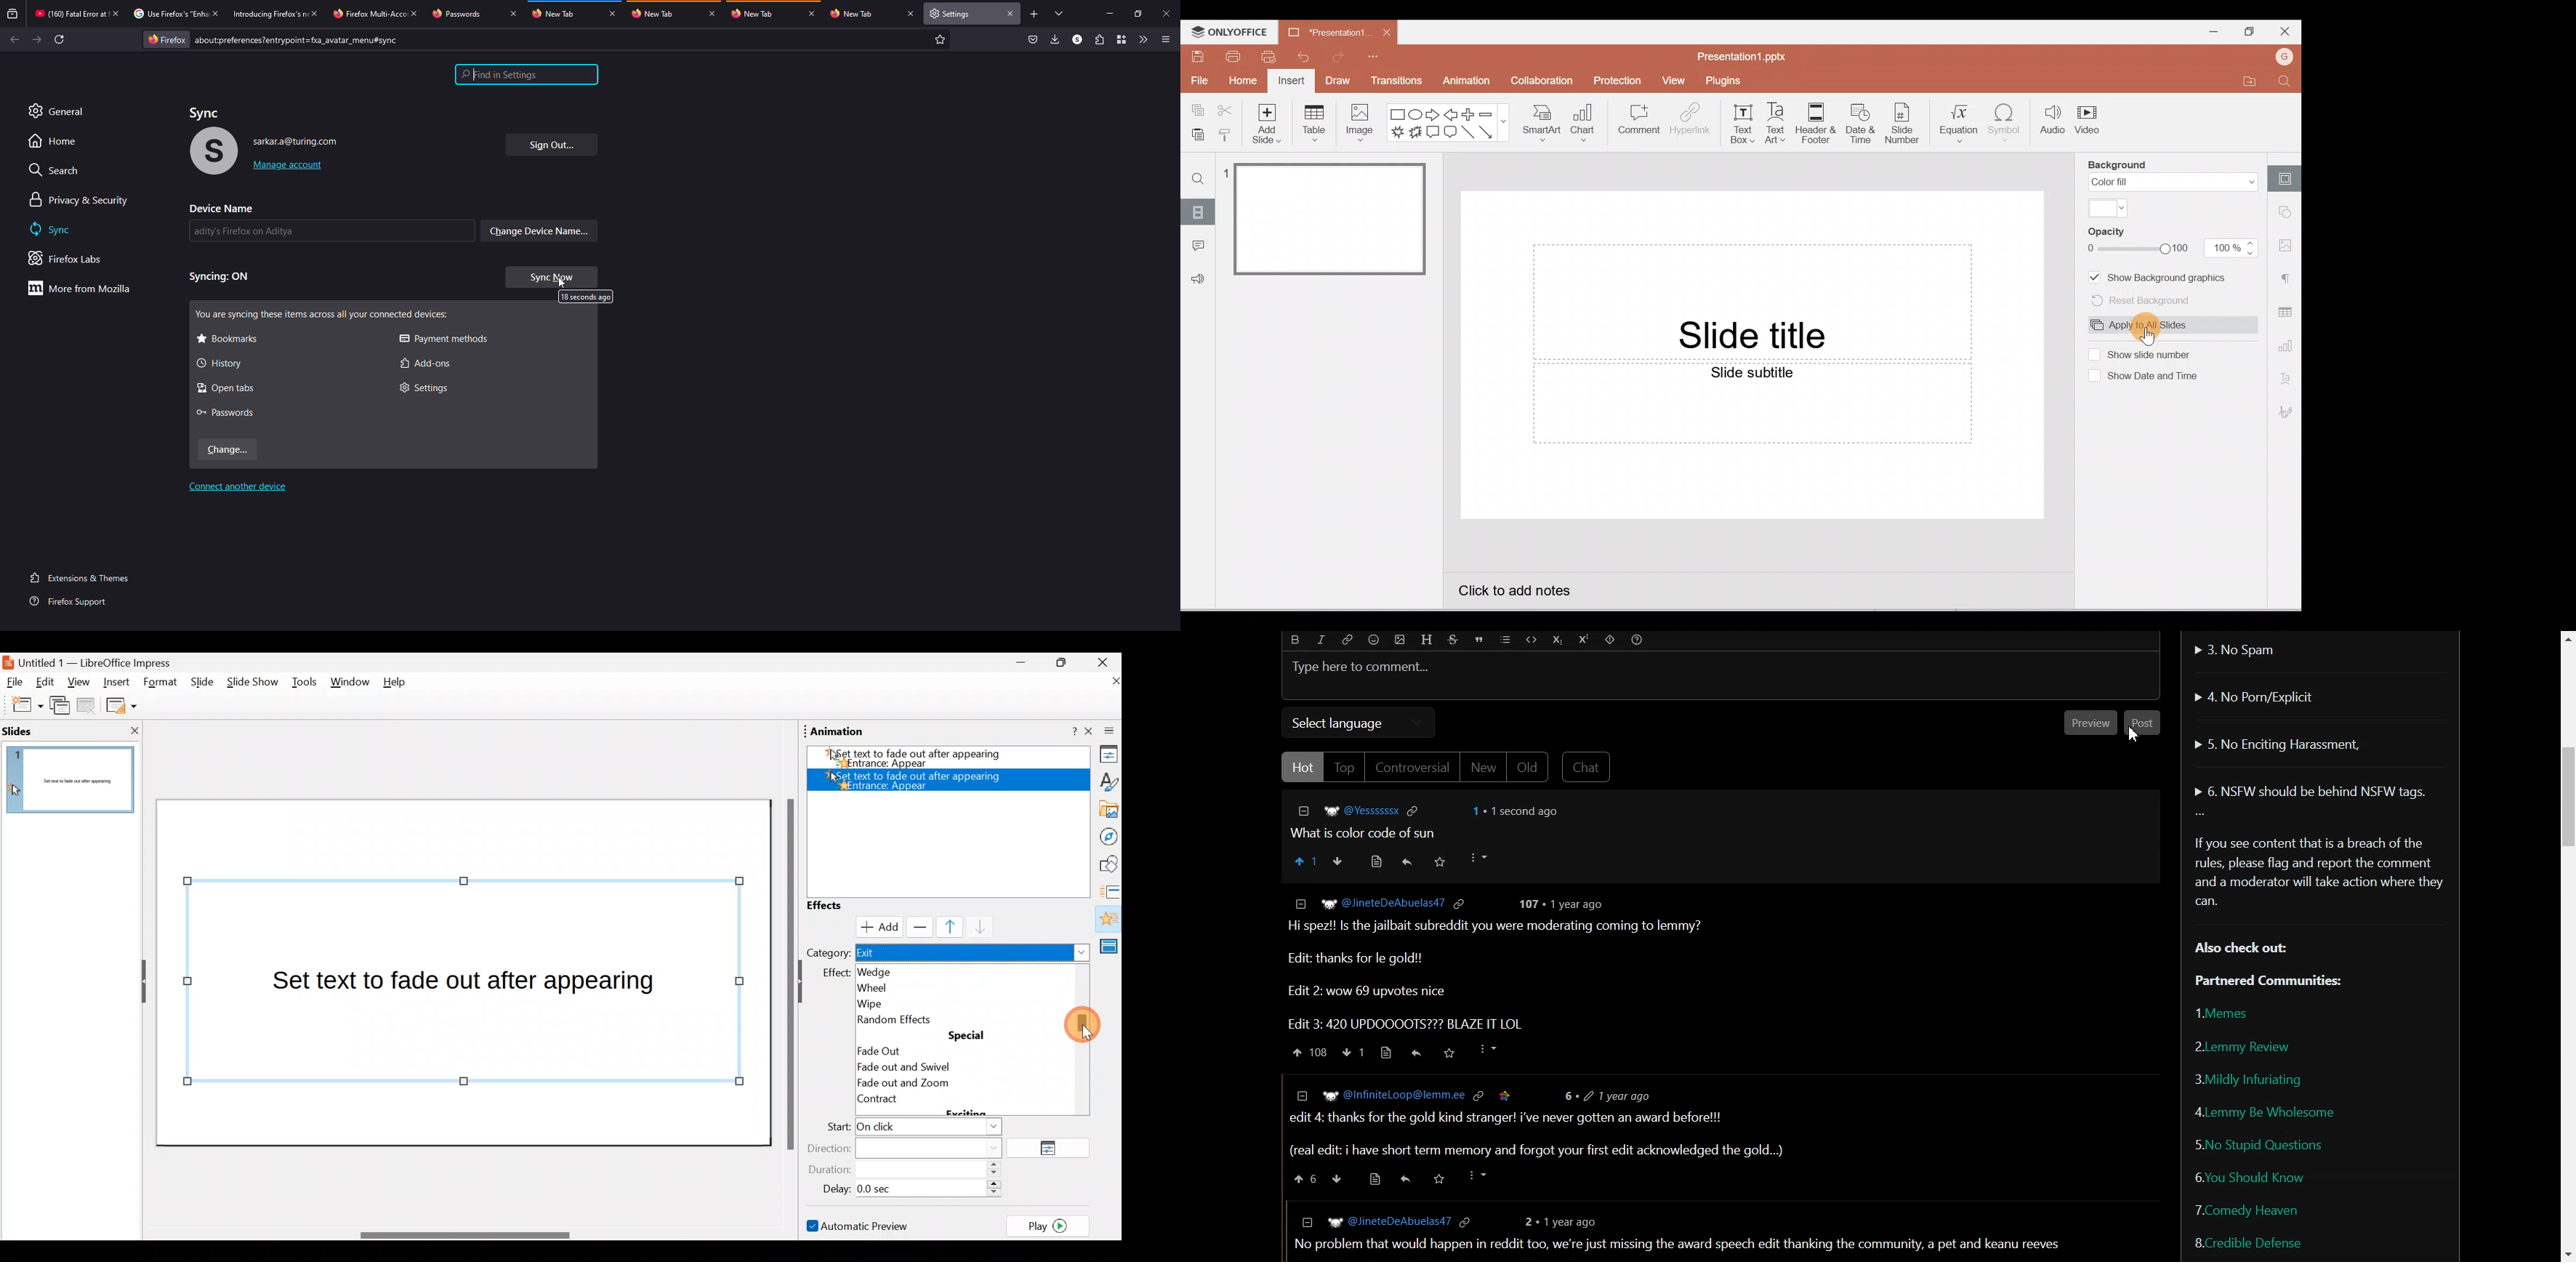 The width and height of the screenshot is (2576, 1288). Describe the element at coordinates (1270, 123) in the screenshot. I see `Add slide` at that location.